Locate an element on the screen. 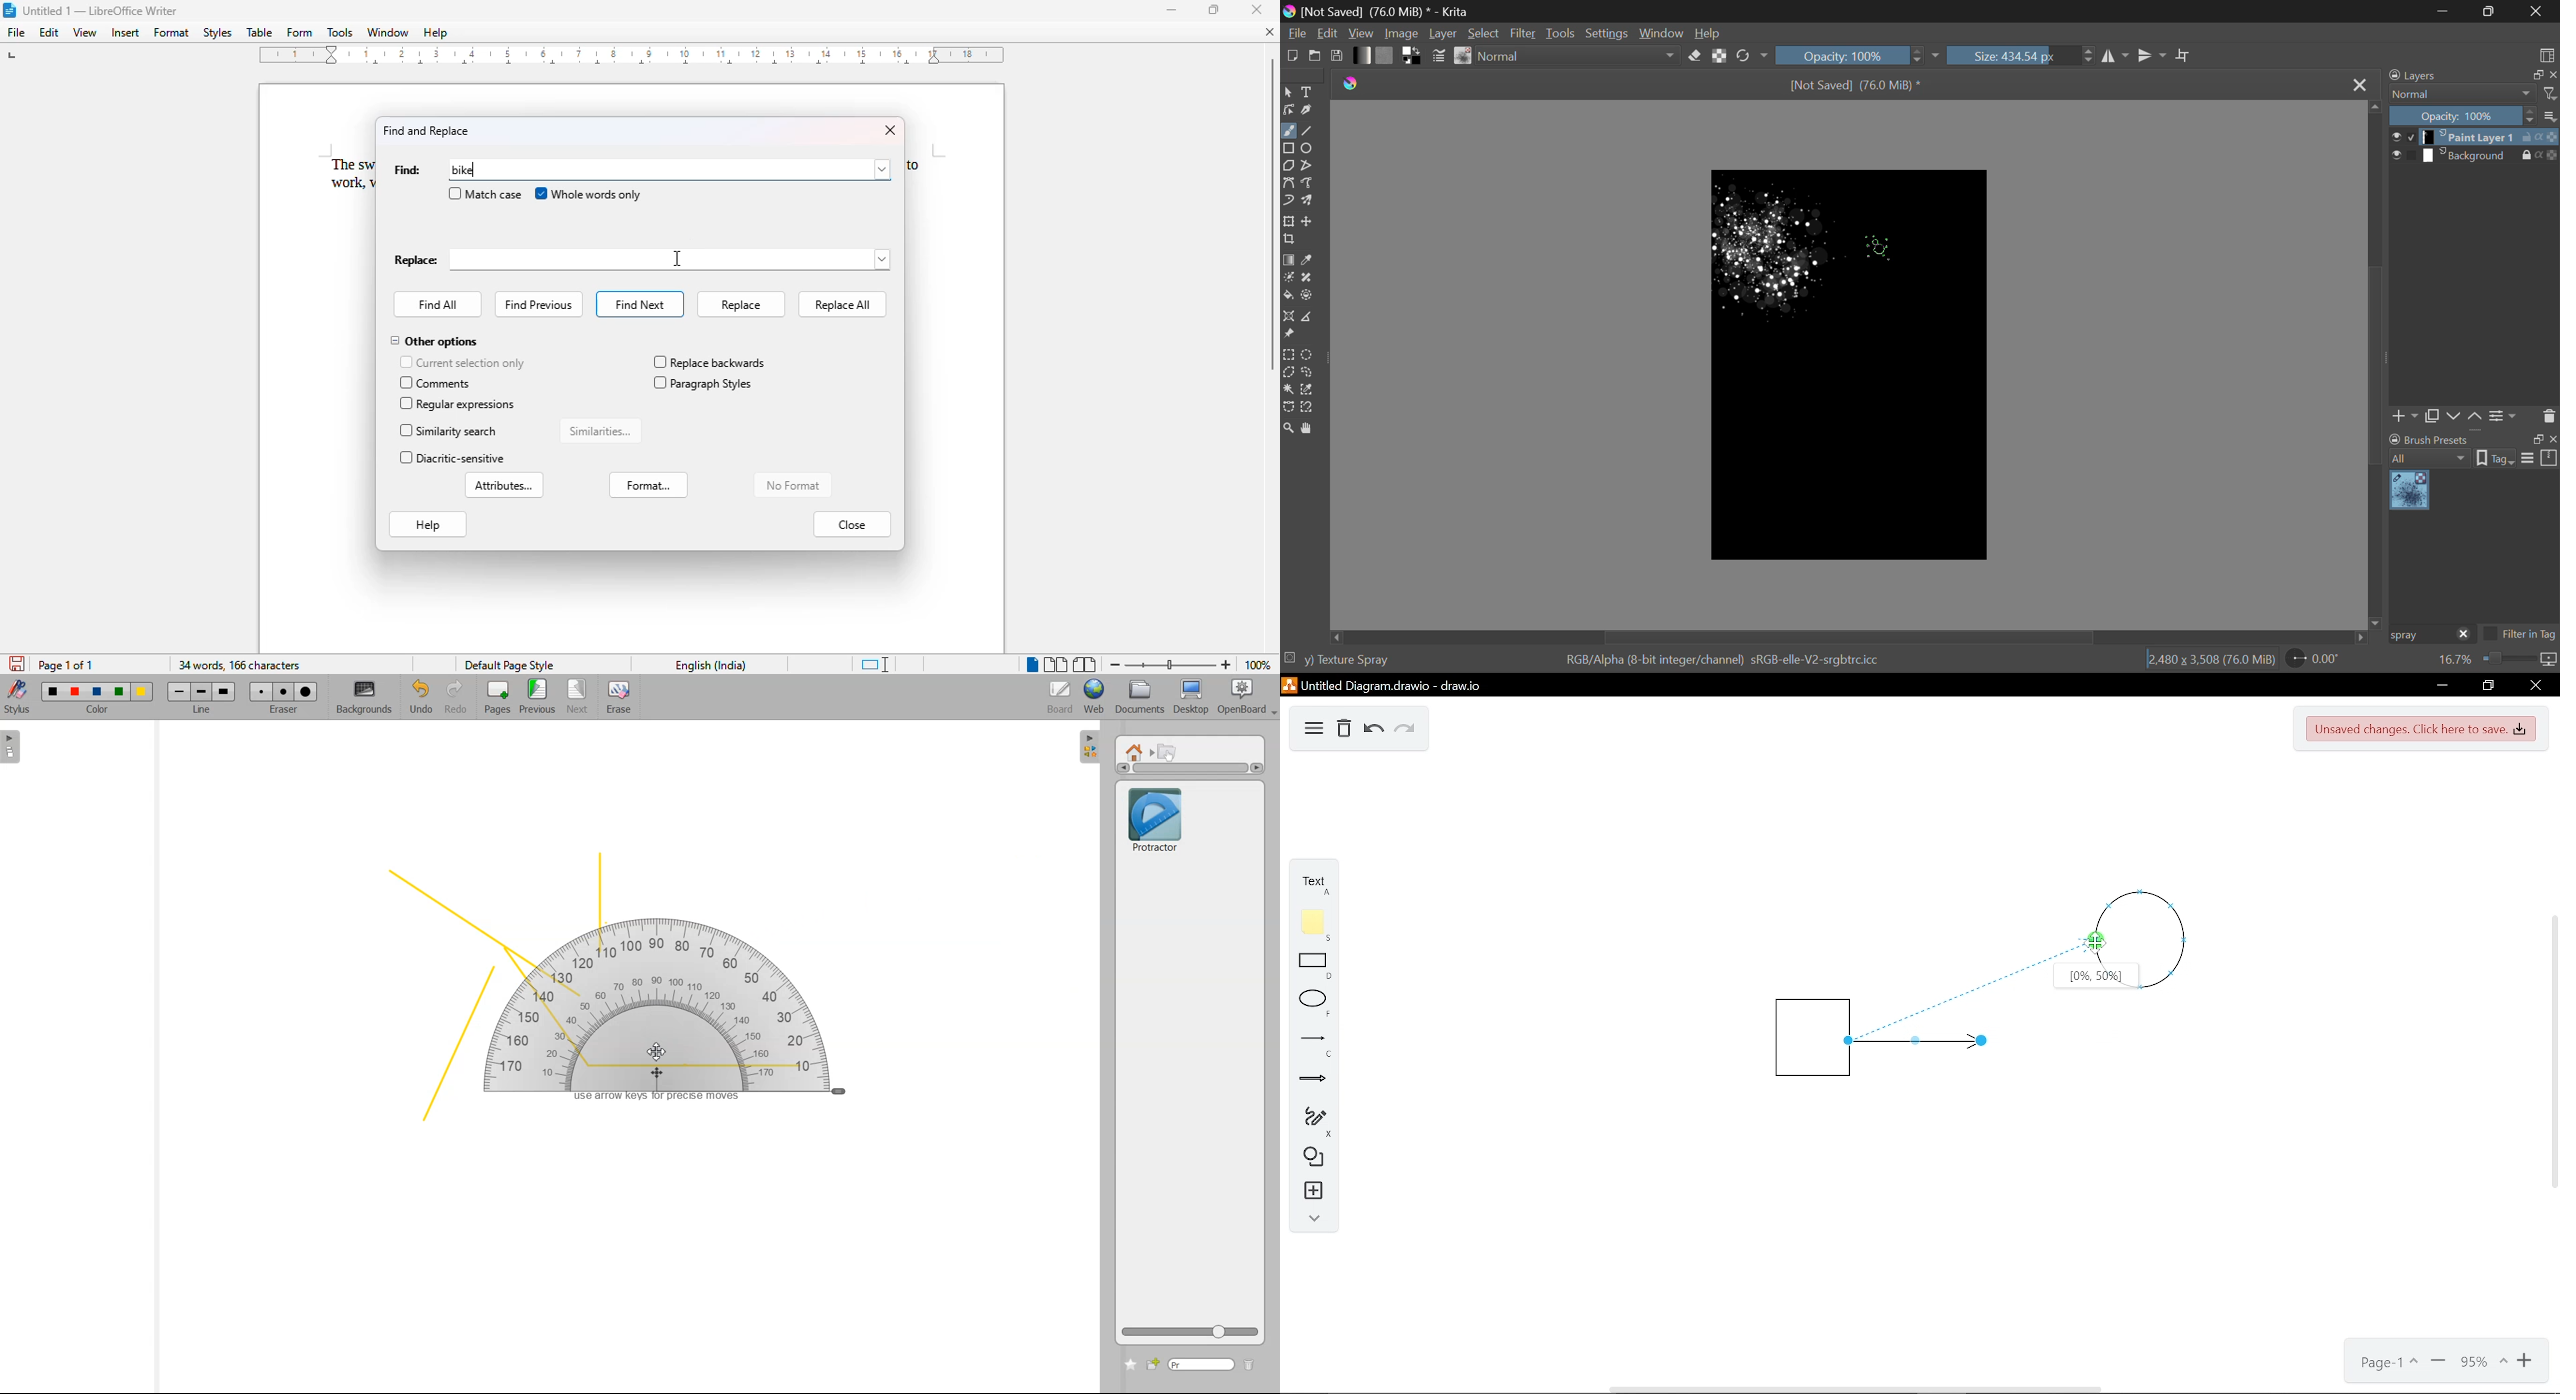 The image size is (2576, 1400). find and replace is located at coordinates (425, 130).